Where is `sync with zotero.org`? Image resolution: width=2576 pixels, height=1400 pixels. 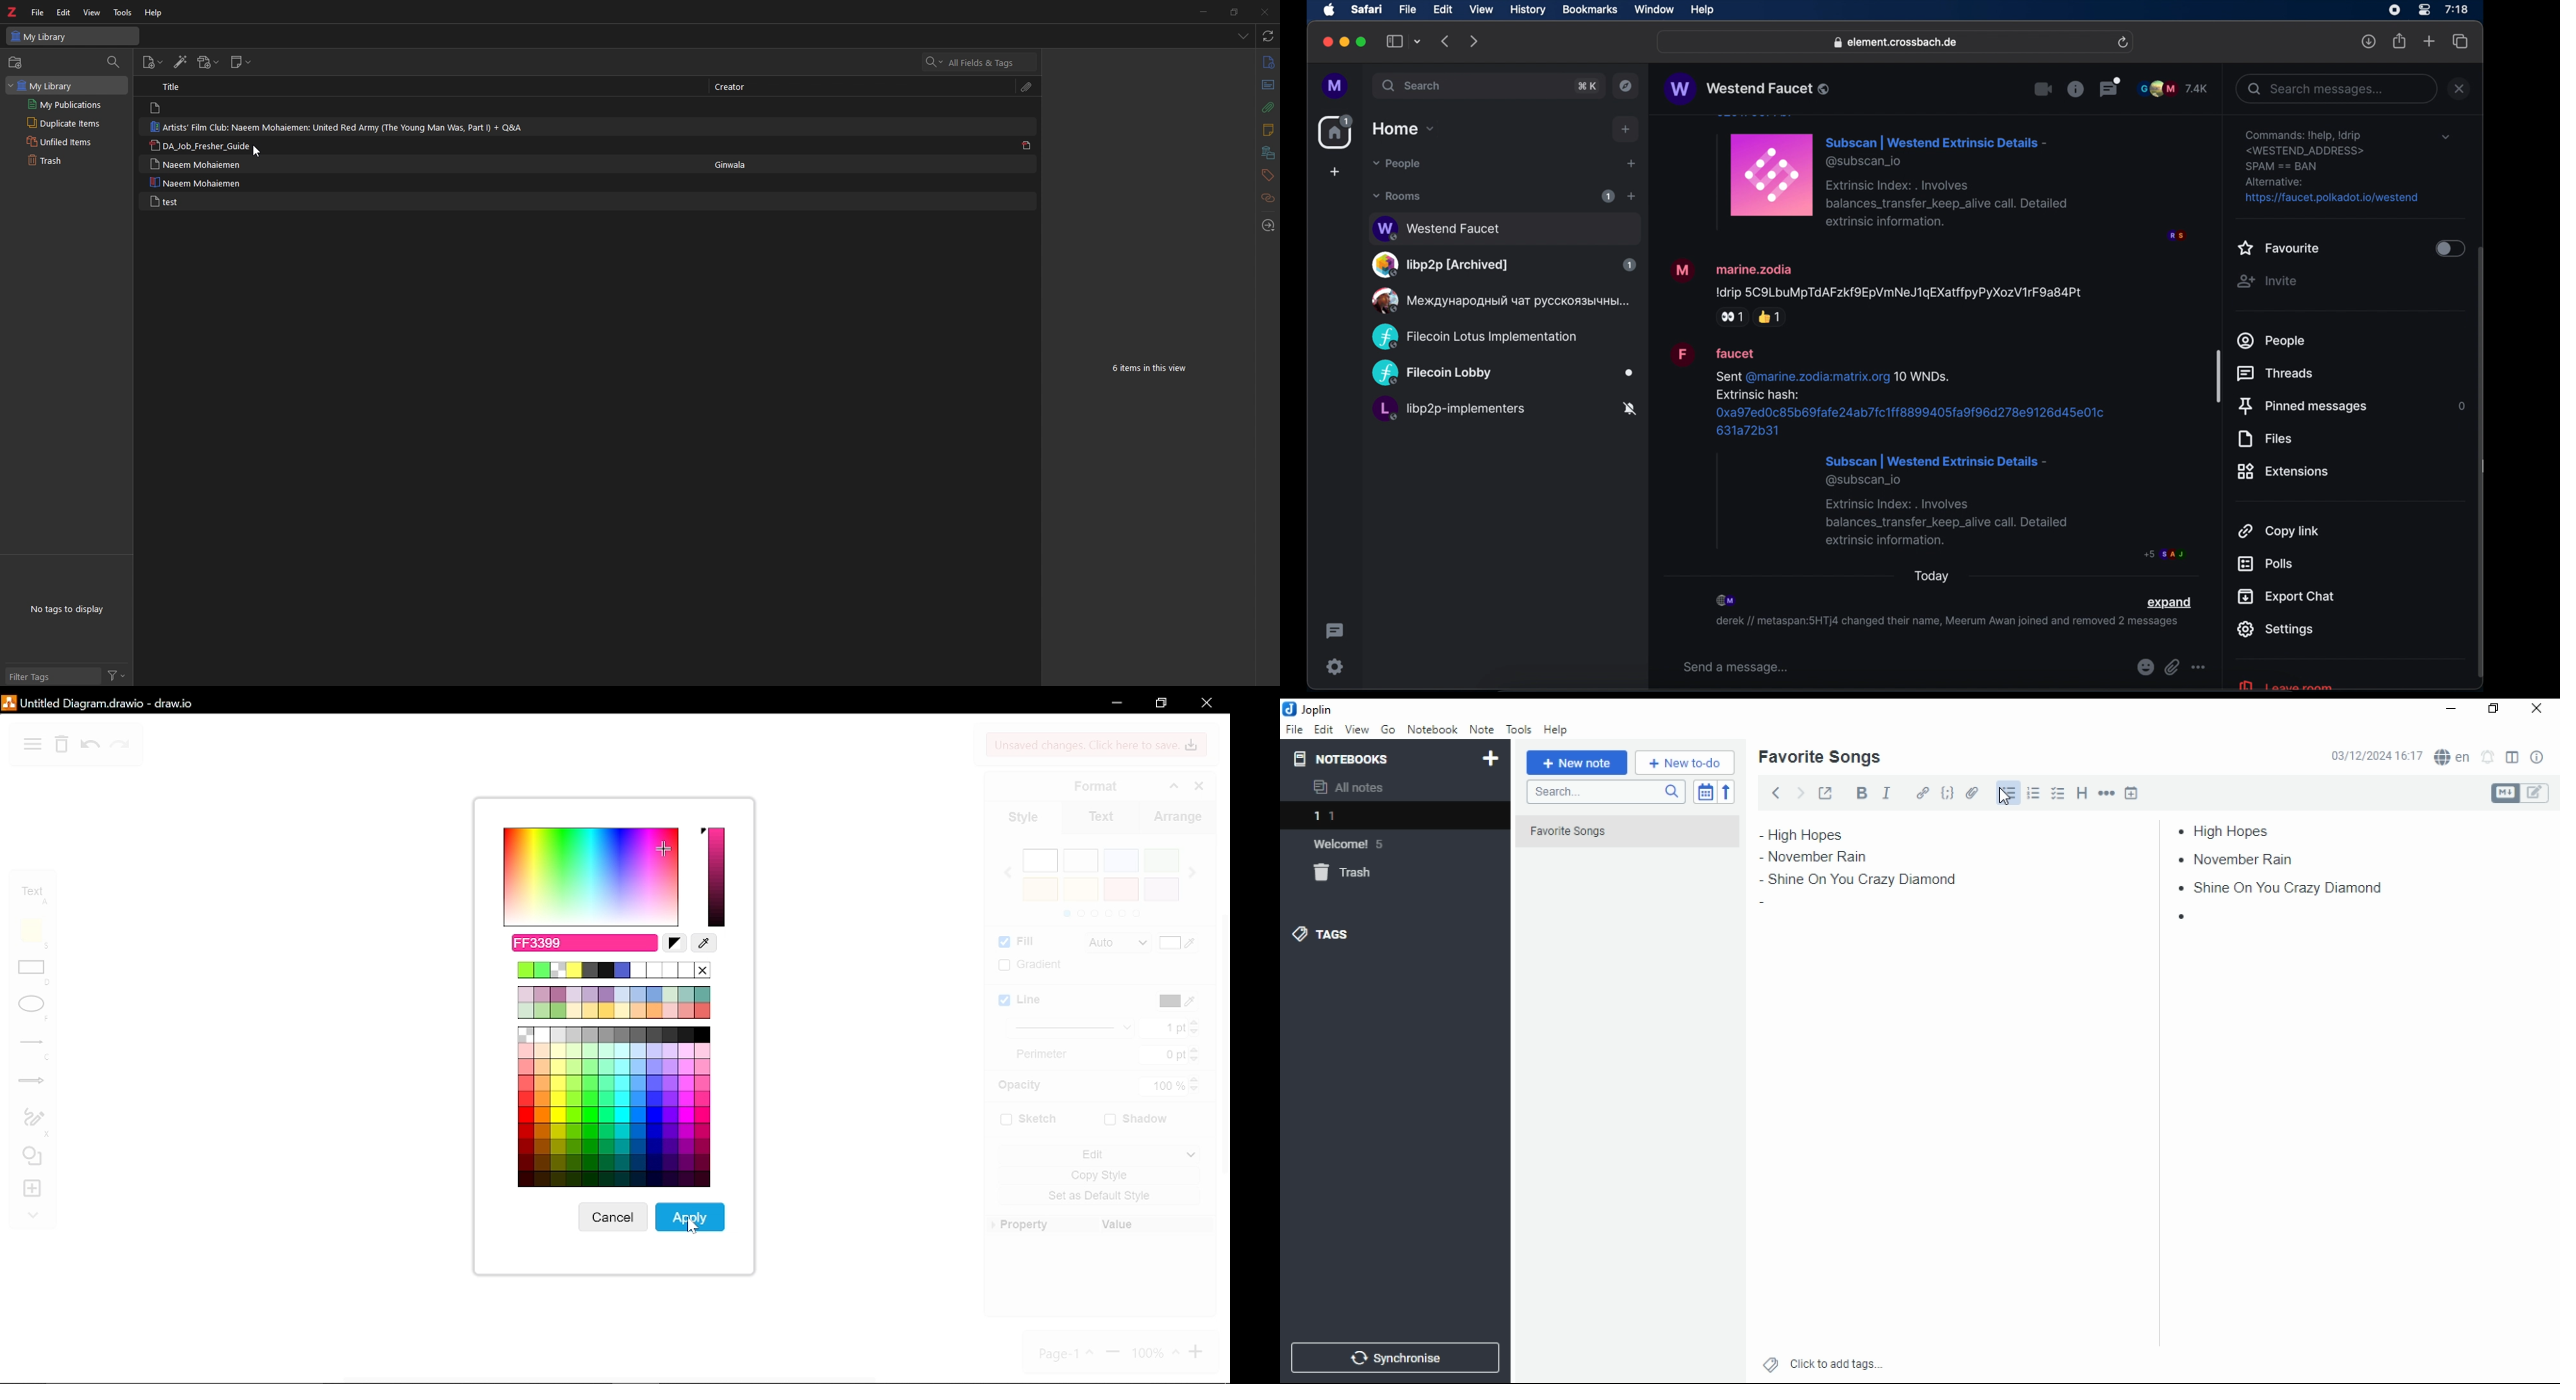 sync with zotero.org is located at coordinates (1268, 36).